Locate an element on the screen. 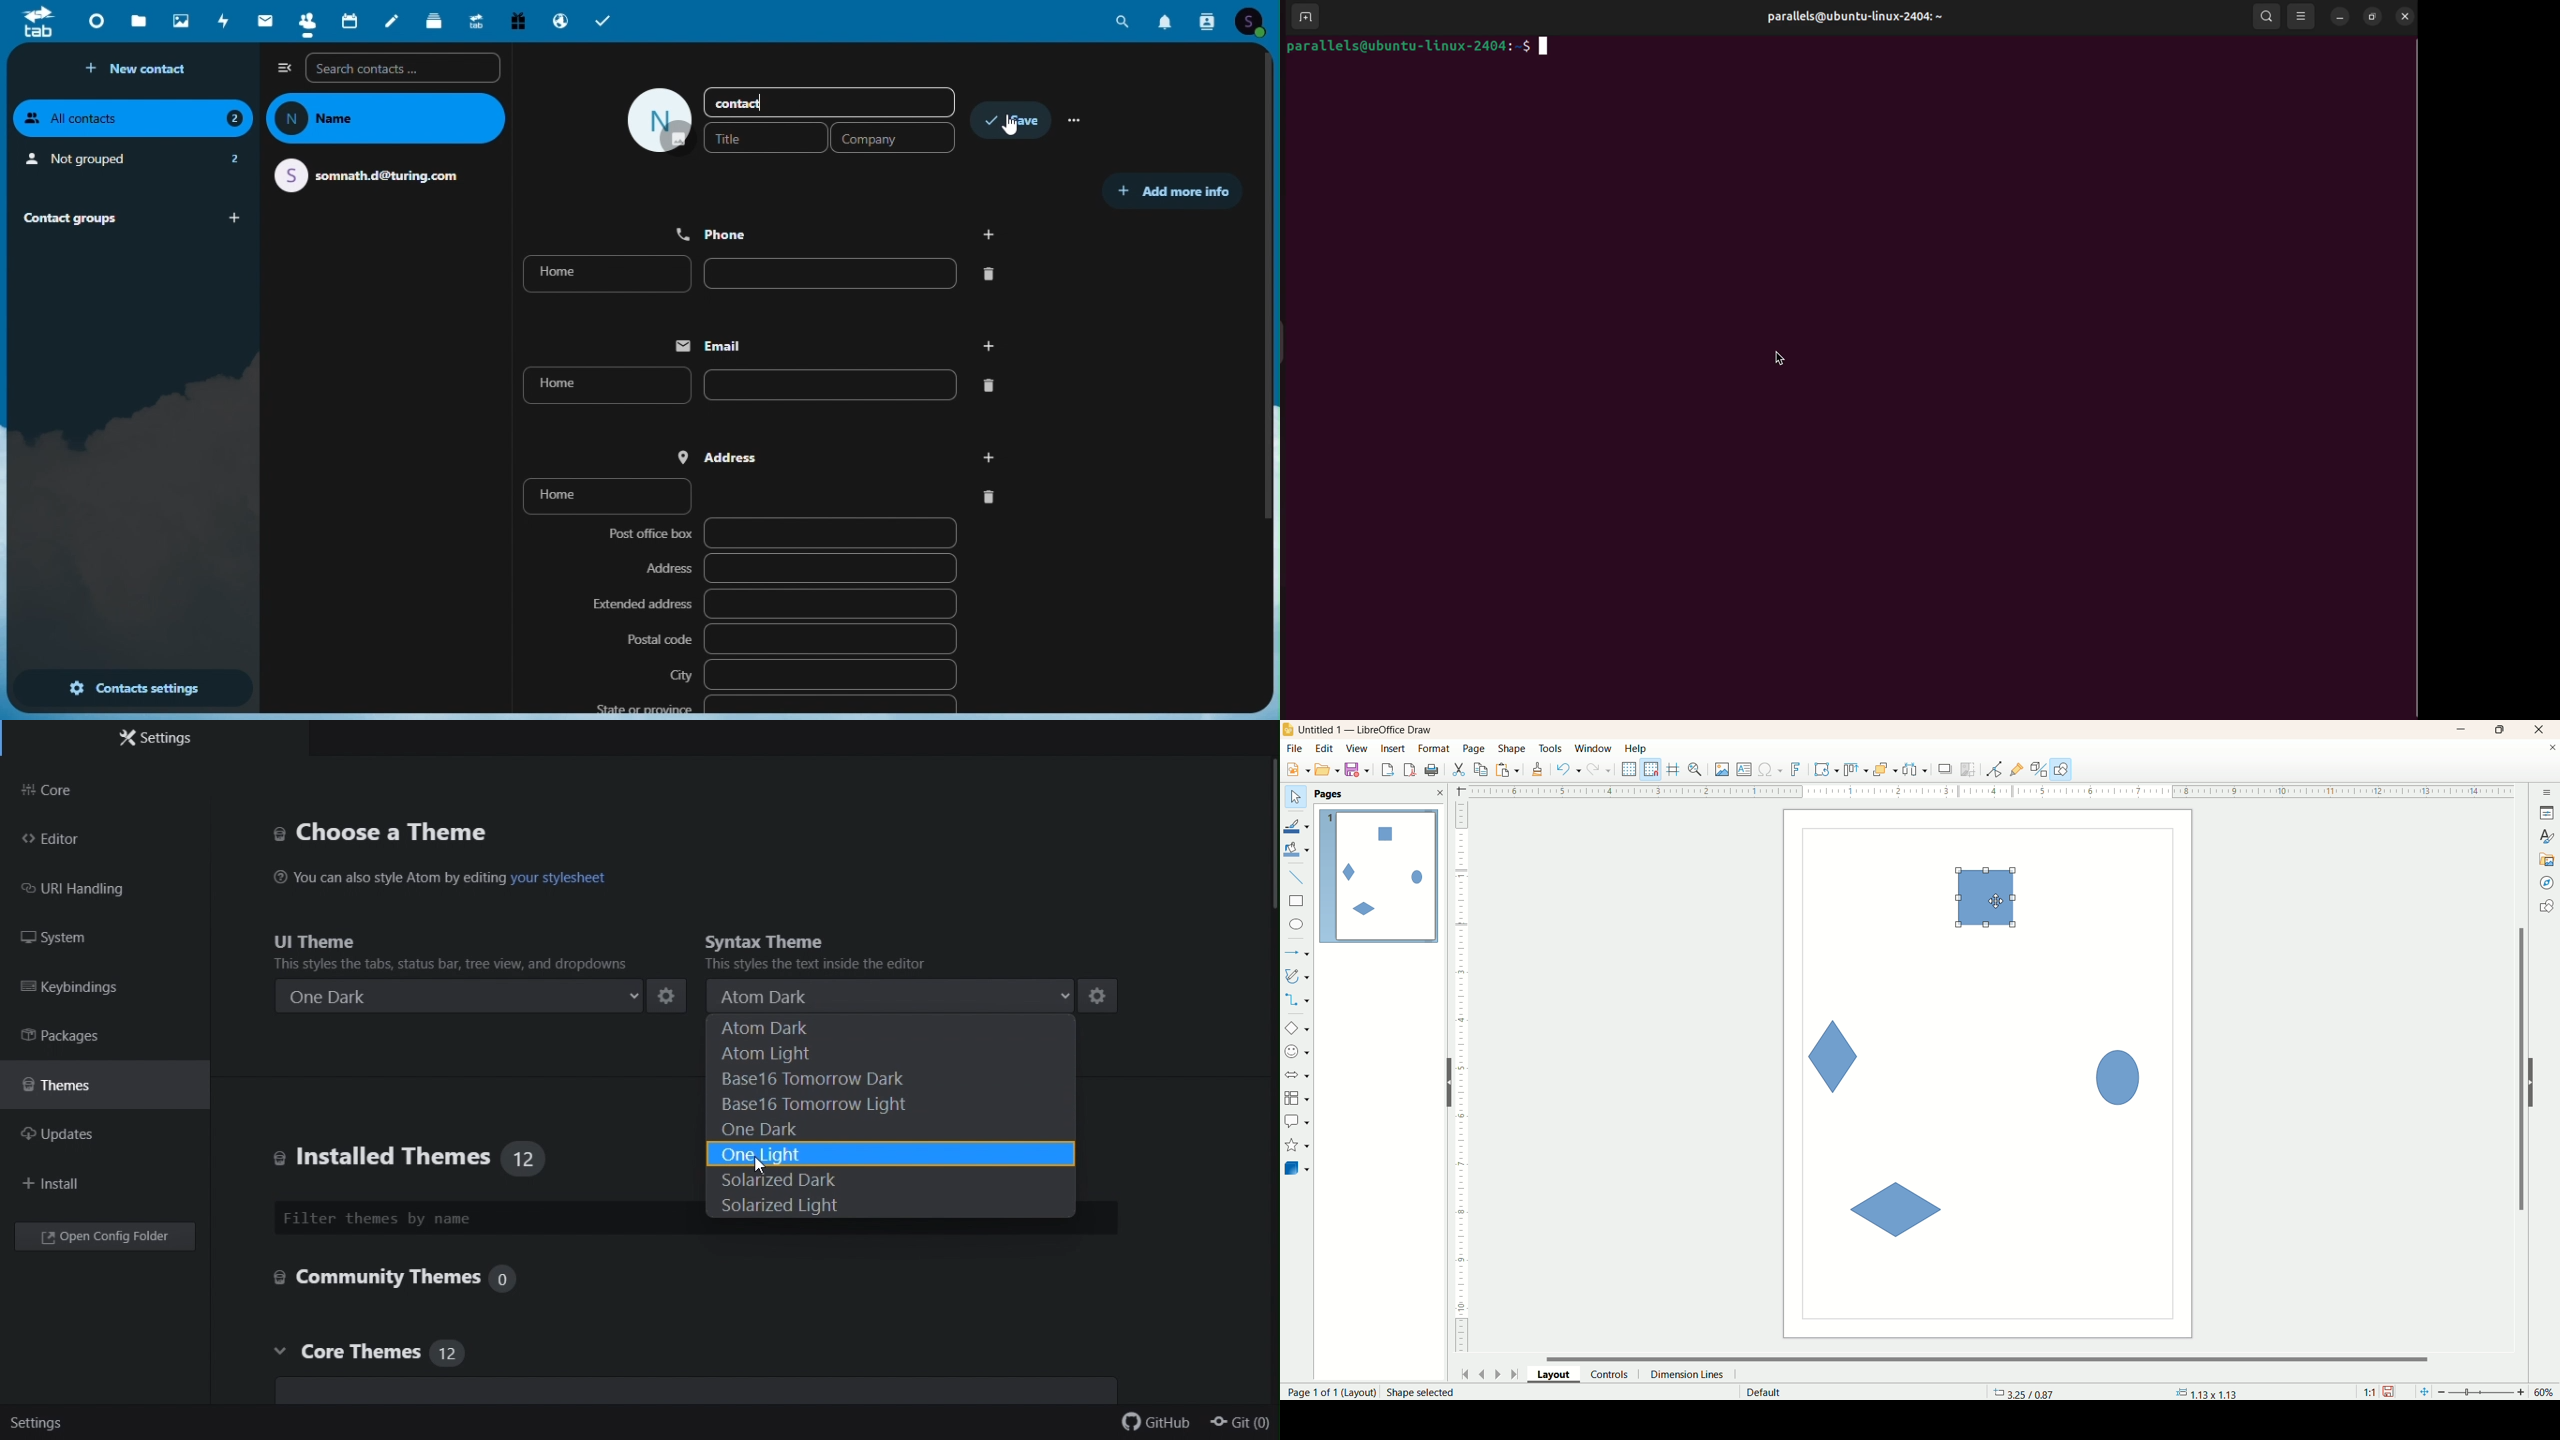 This screenshot has width=2576, height=1456. search  is located at coordinates (2267, 16).